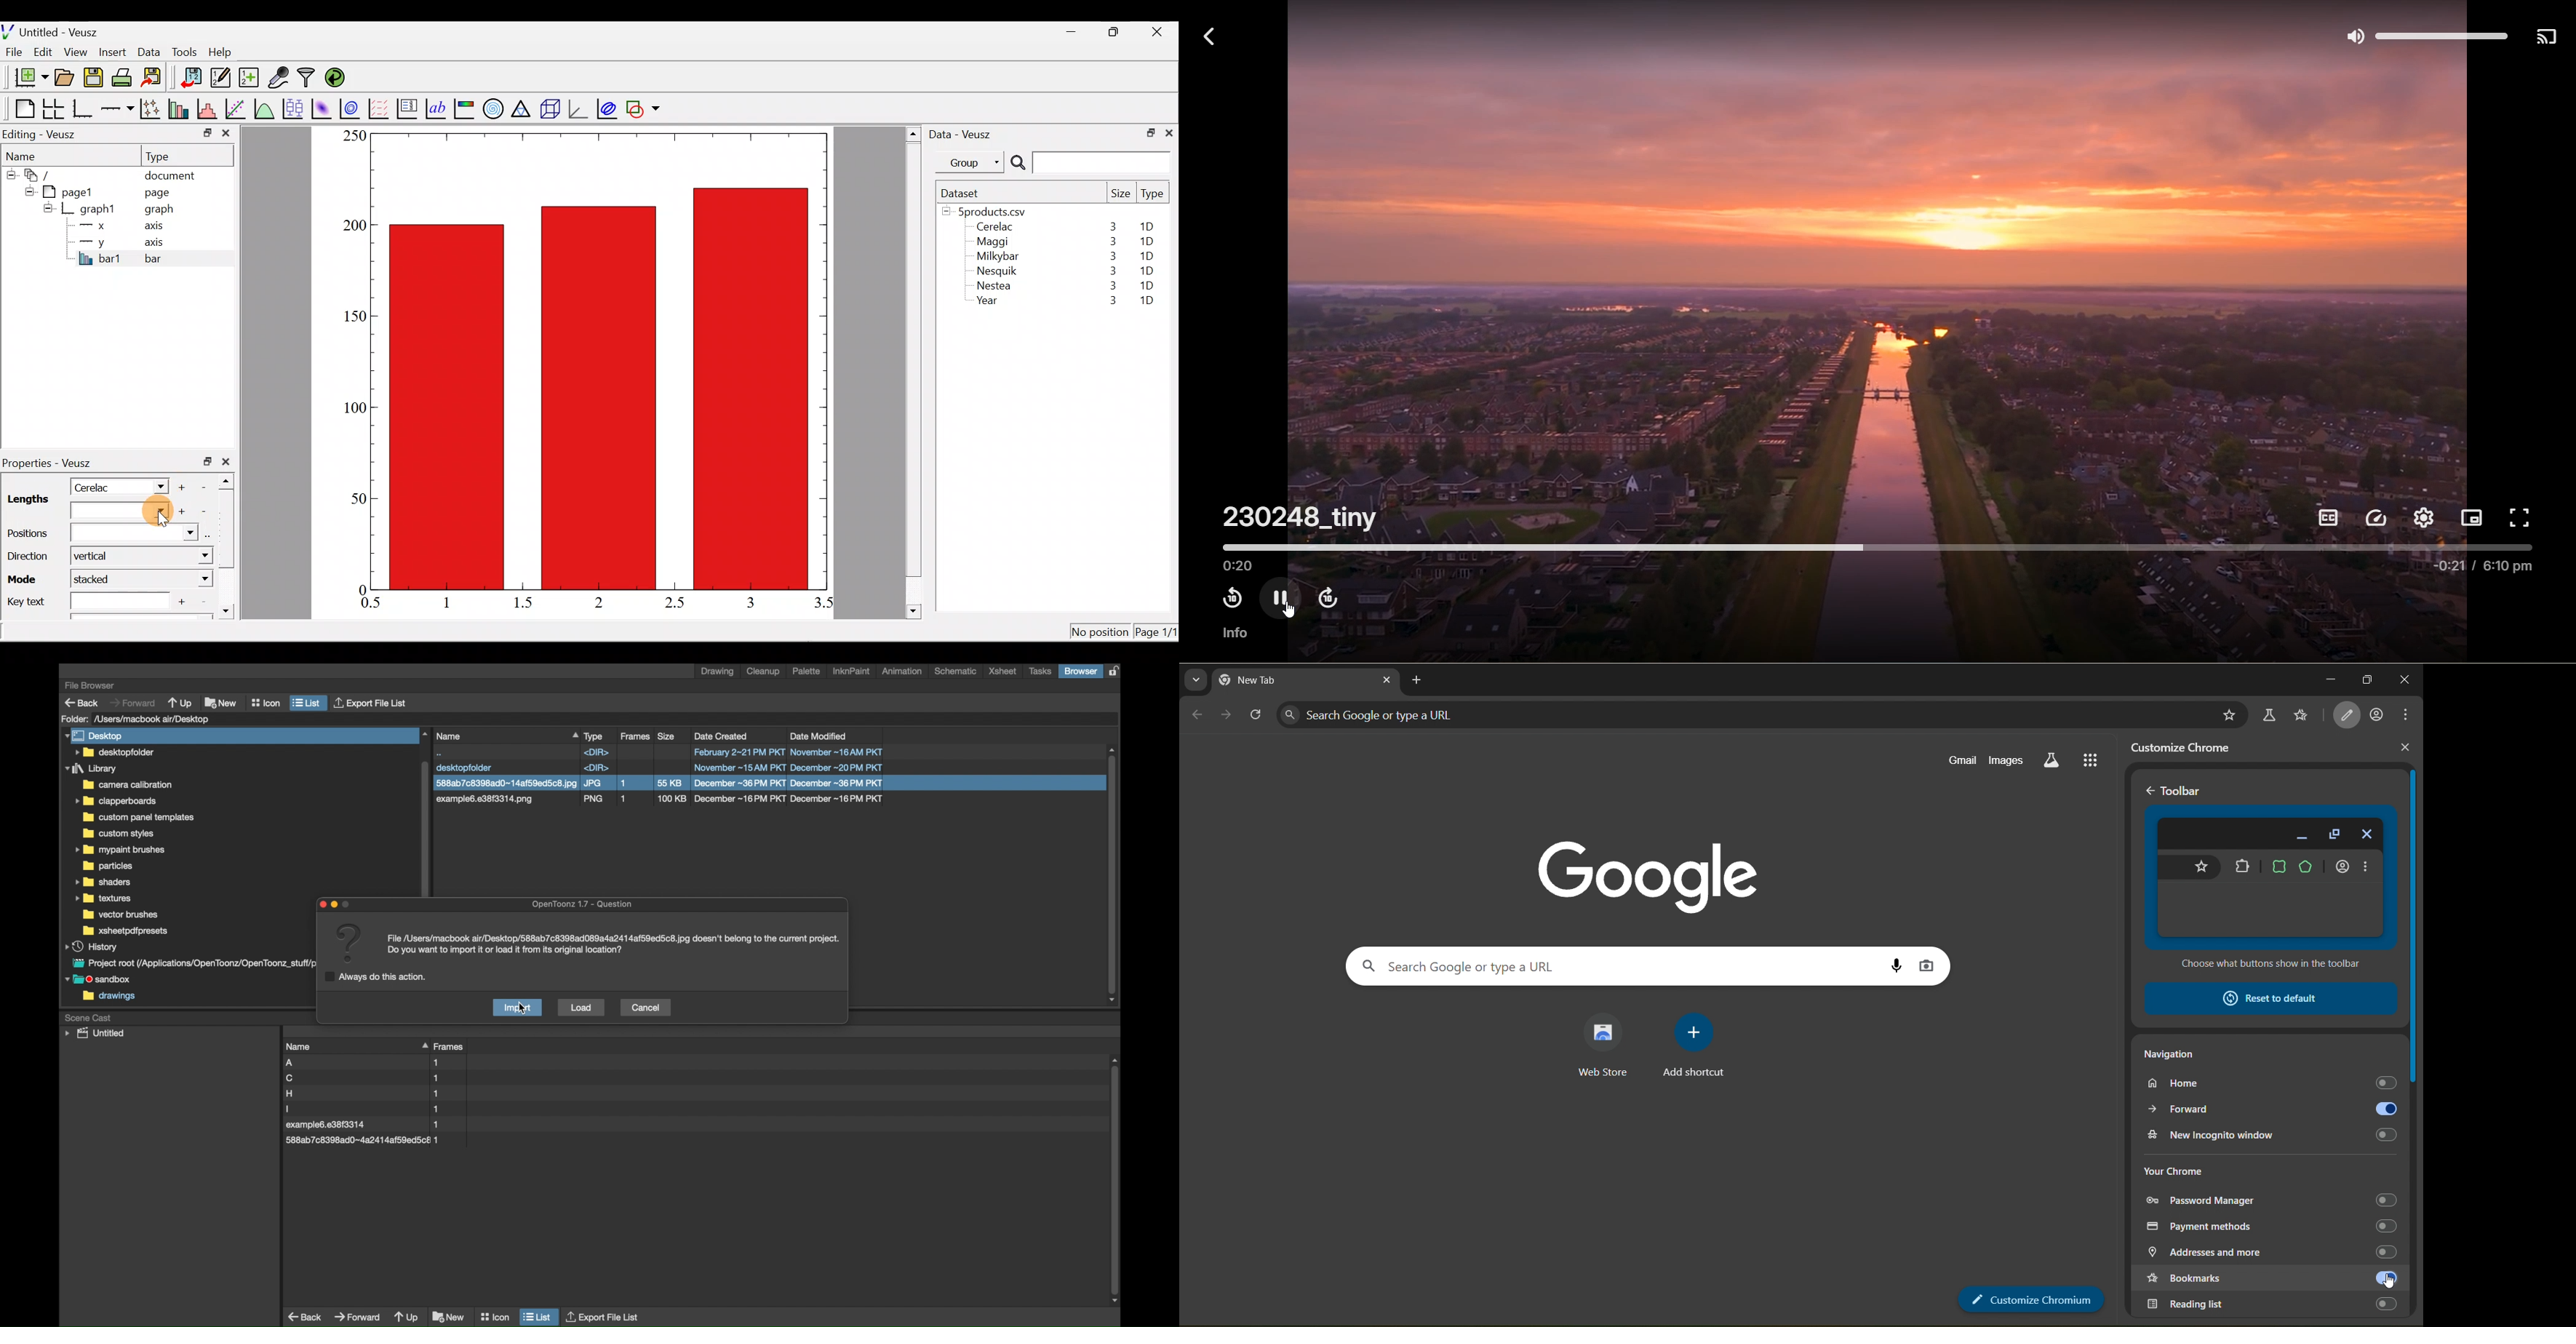 The height and width of the screenshot is (1344, 2576). I want to click on Cerelac, so click(993, 227).